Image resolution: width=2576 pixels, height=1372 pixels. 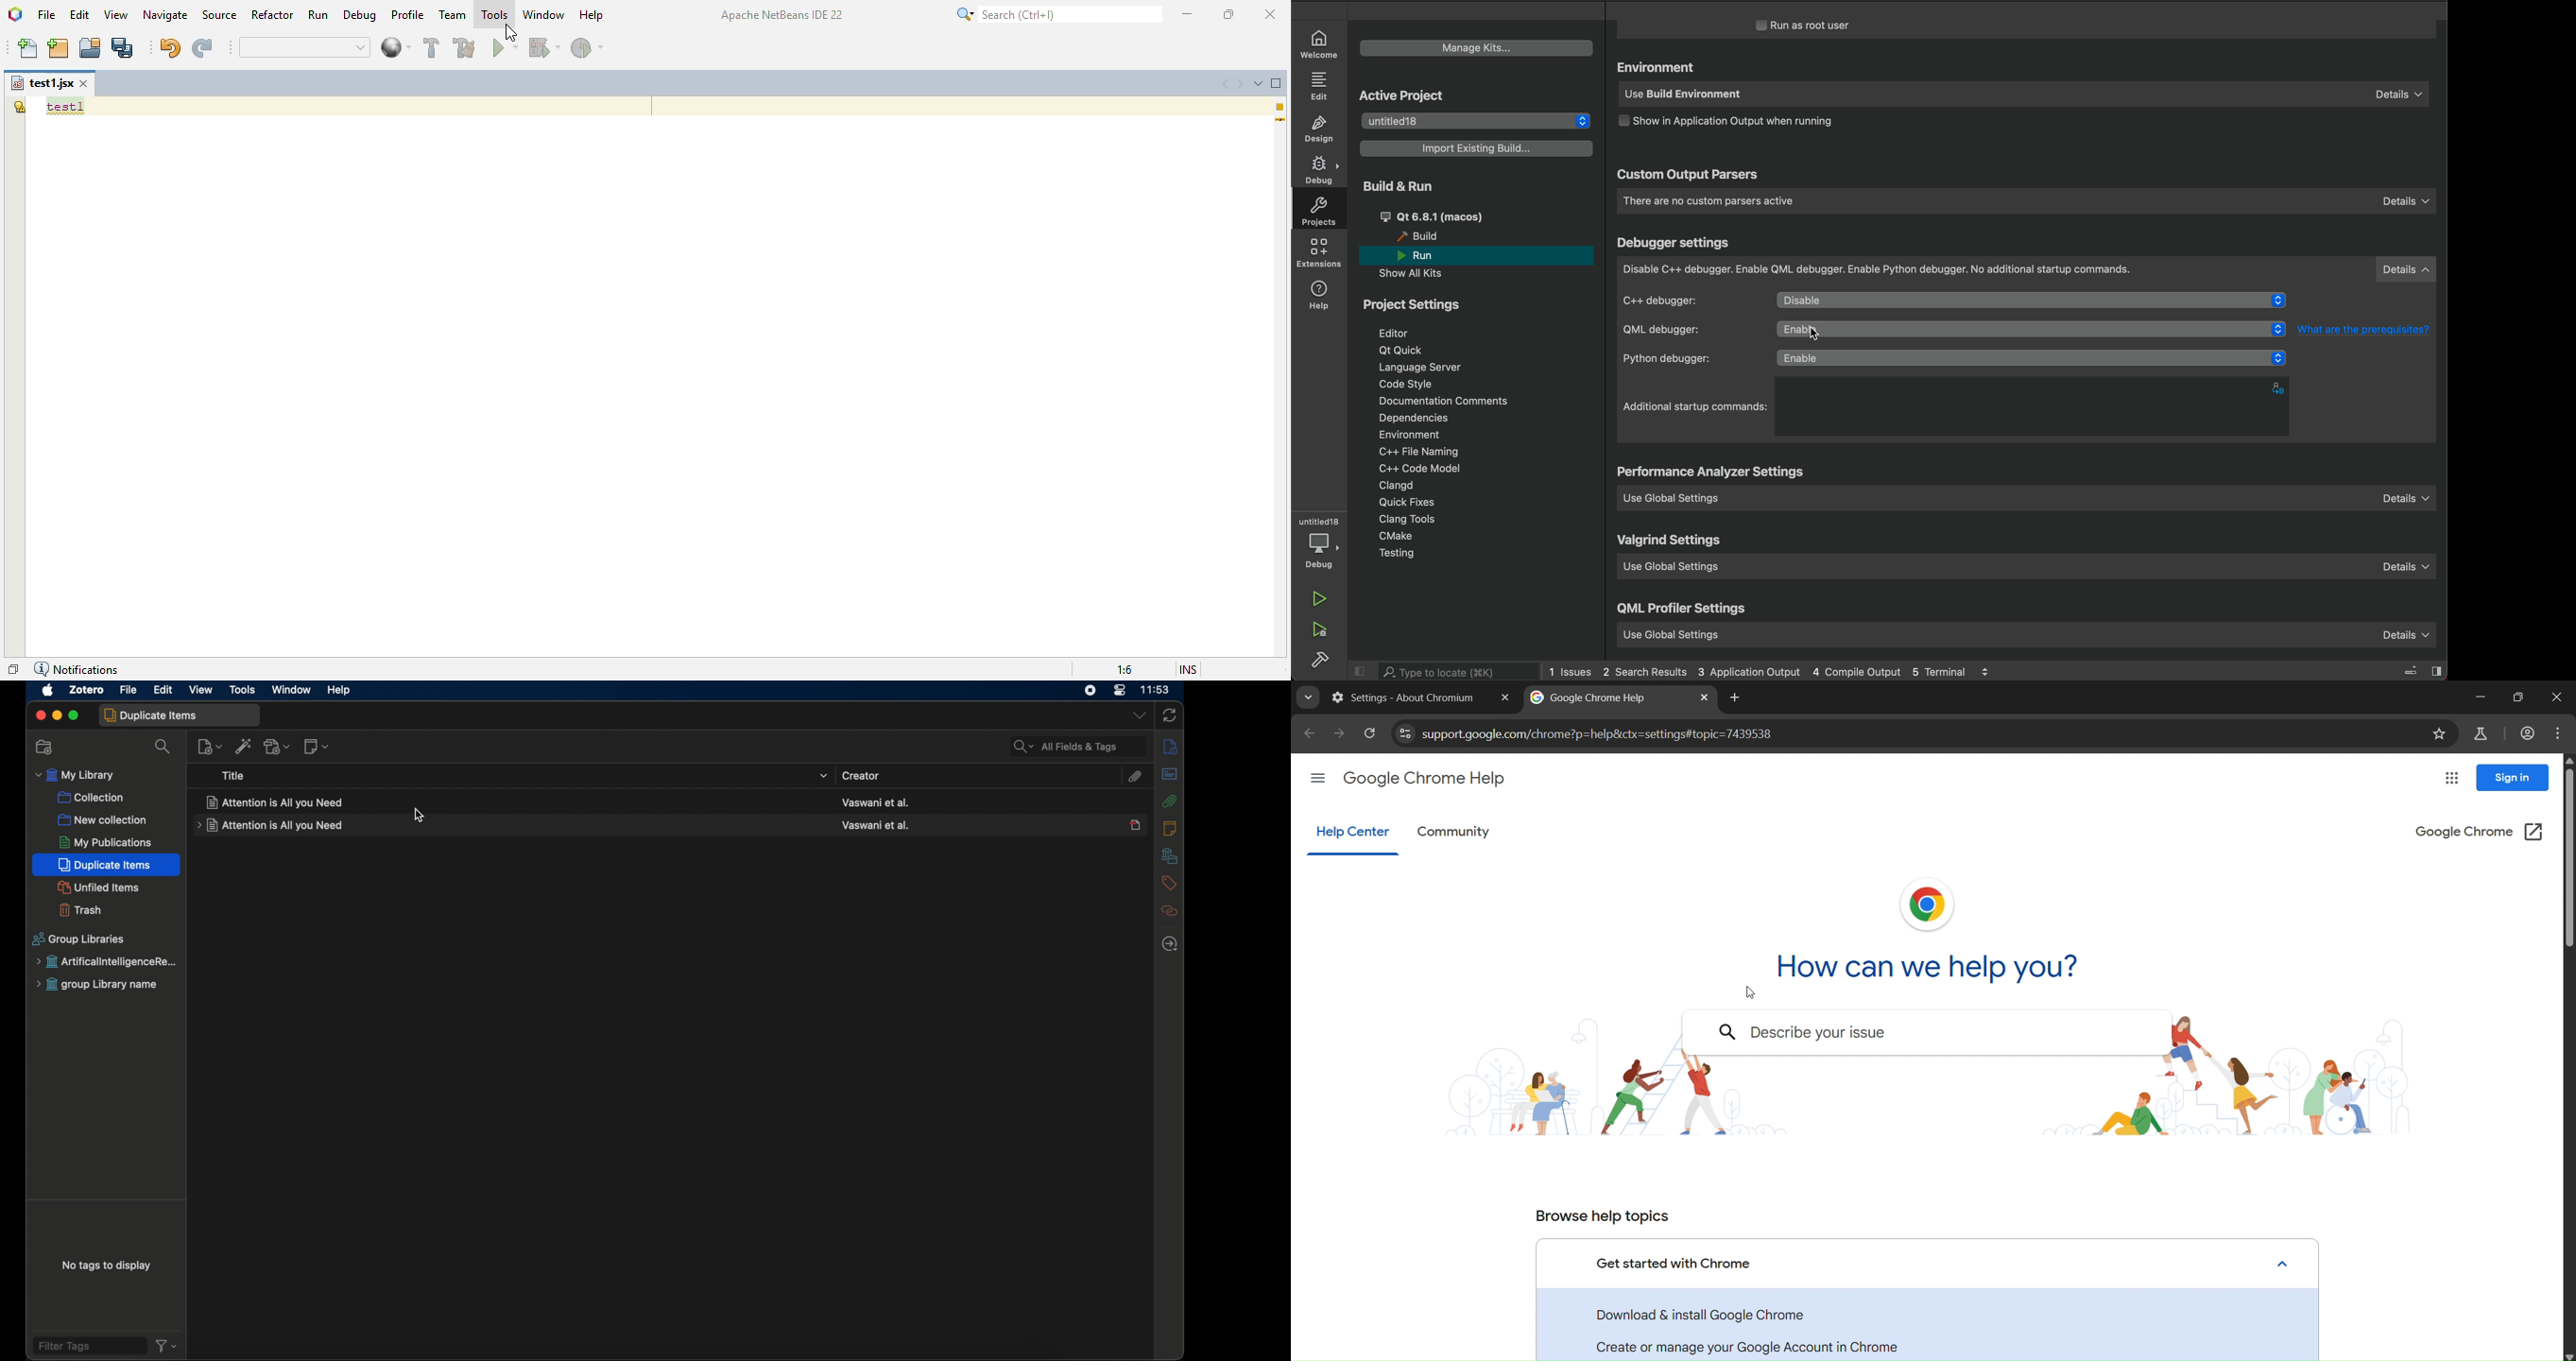 What do you see at coordinates (454, 14) in the screenshot?
I see `team` at bounding box center [454, 14].